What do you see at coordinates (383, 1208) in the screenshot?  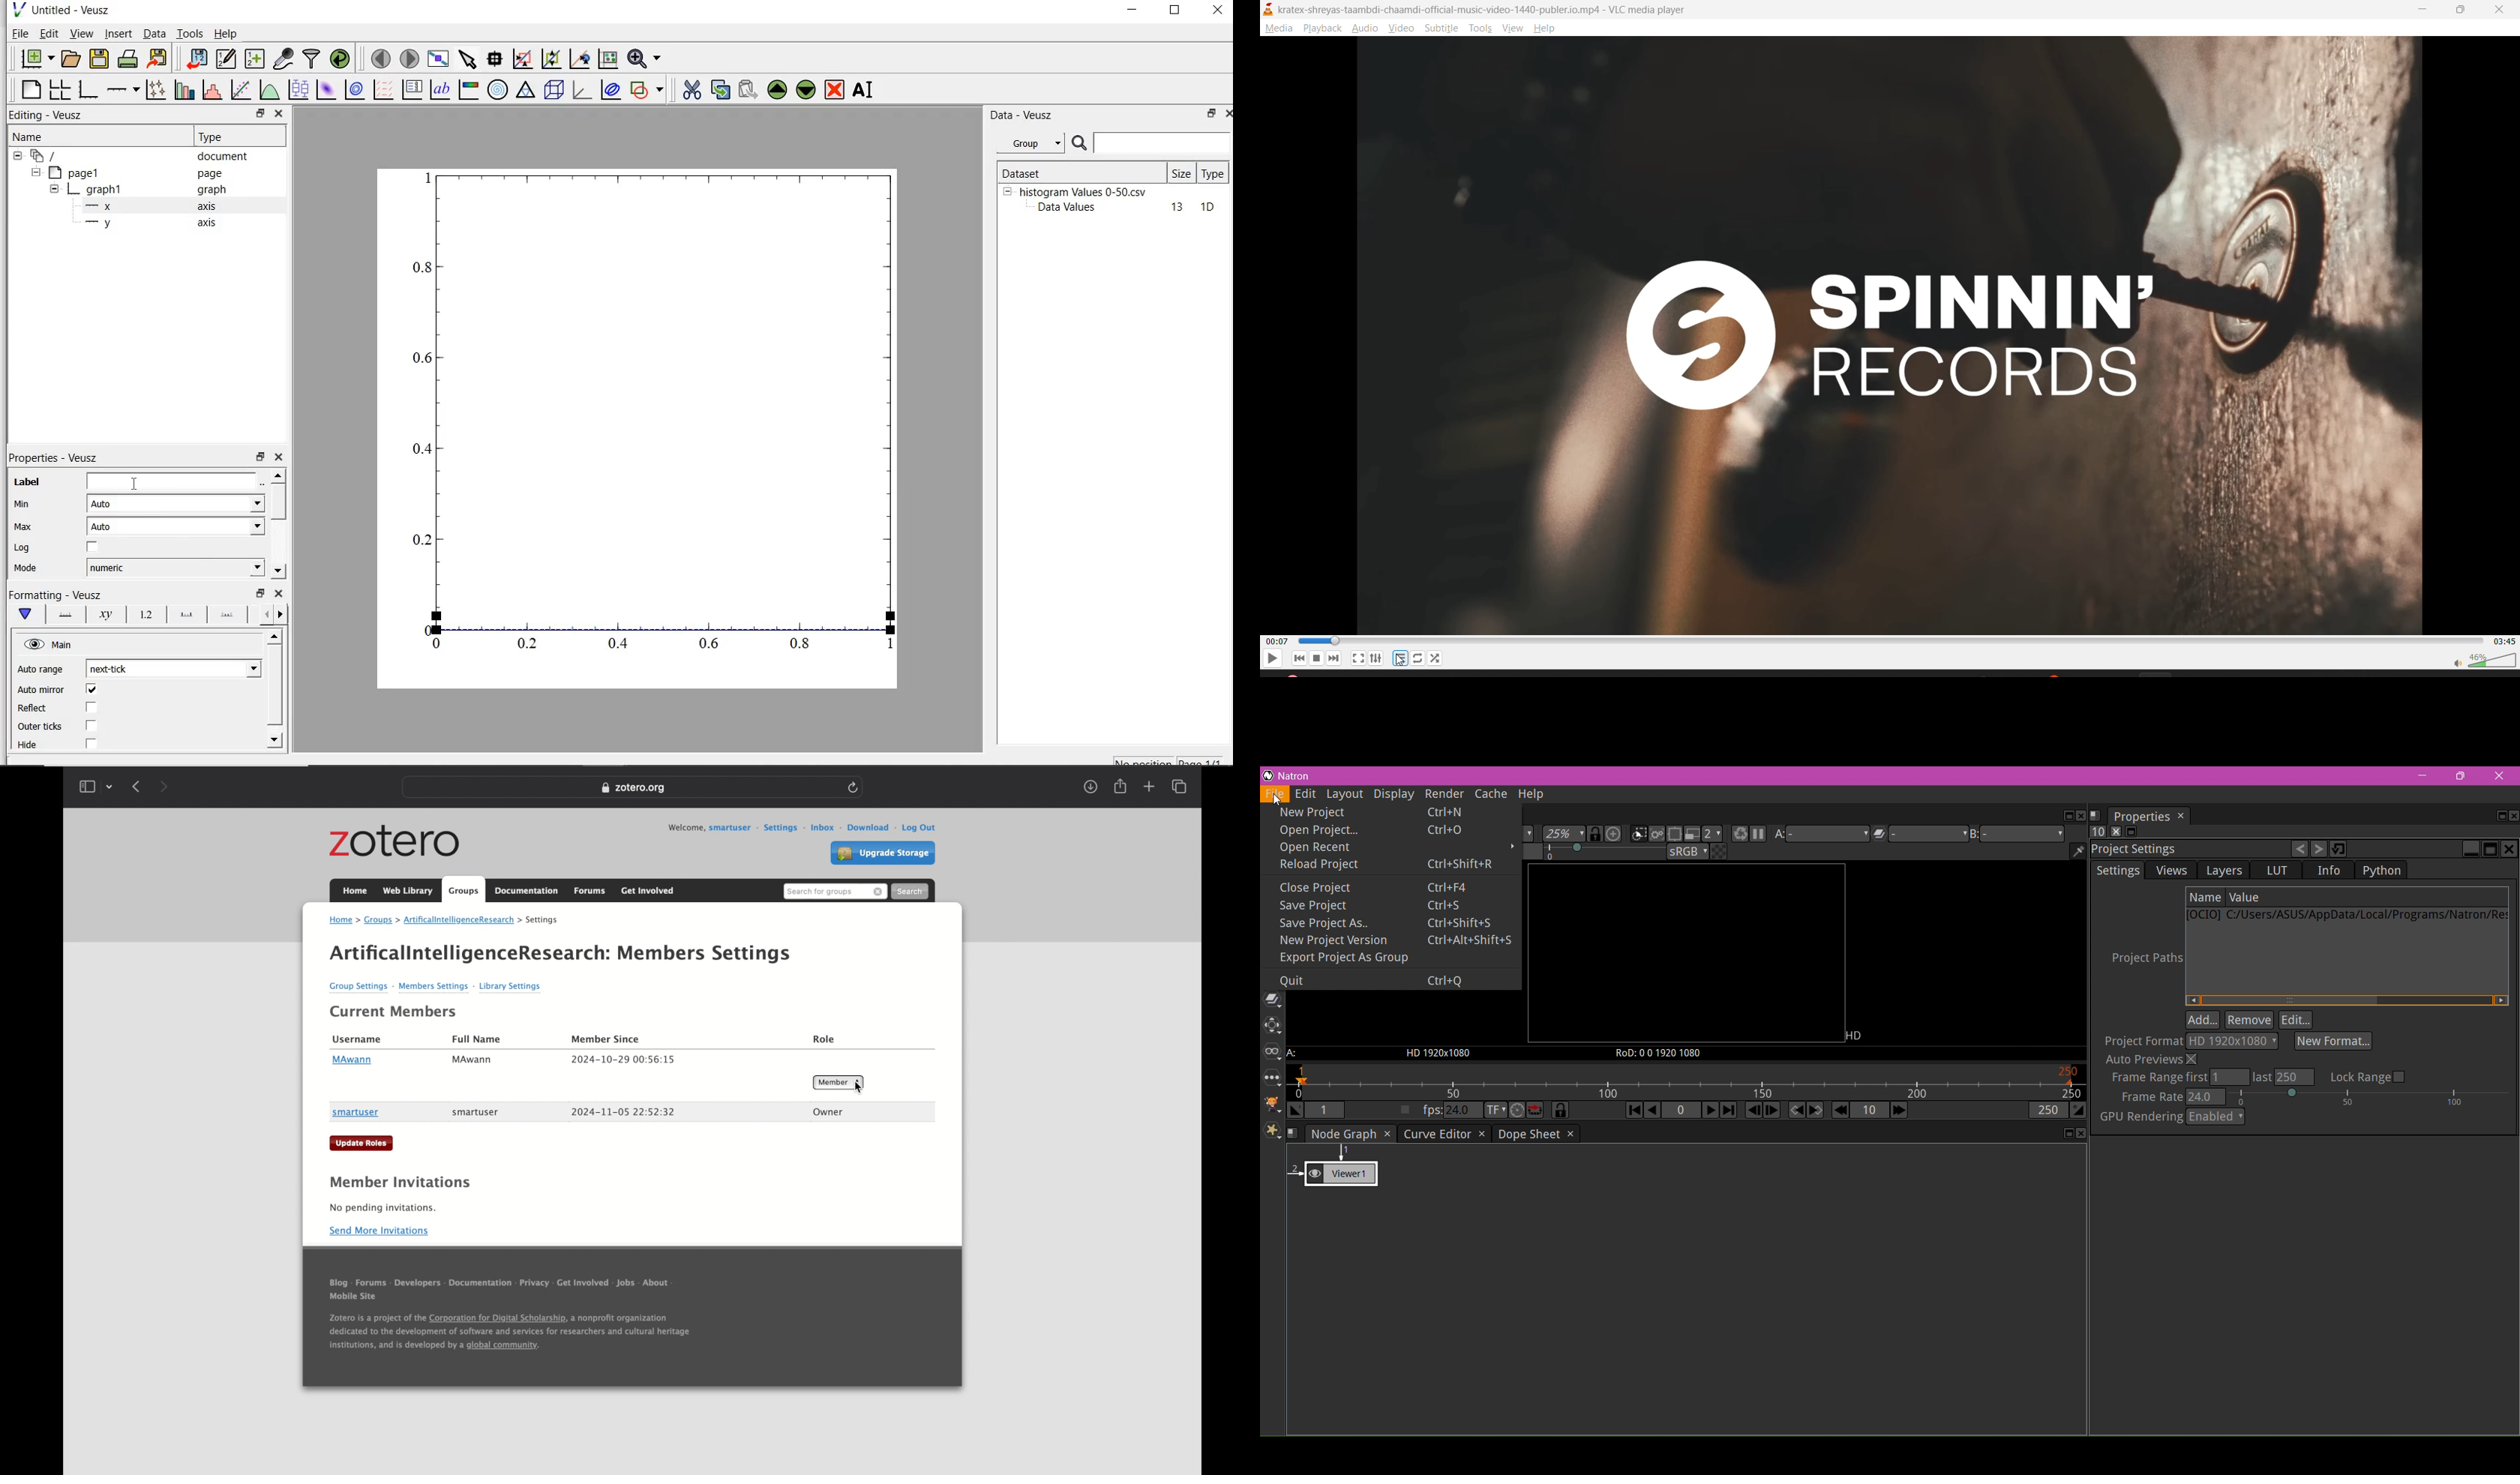 I see `no pending invitations` at bounding box center [383, 1208].